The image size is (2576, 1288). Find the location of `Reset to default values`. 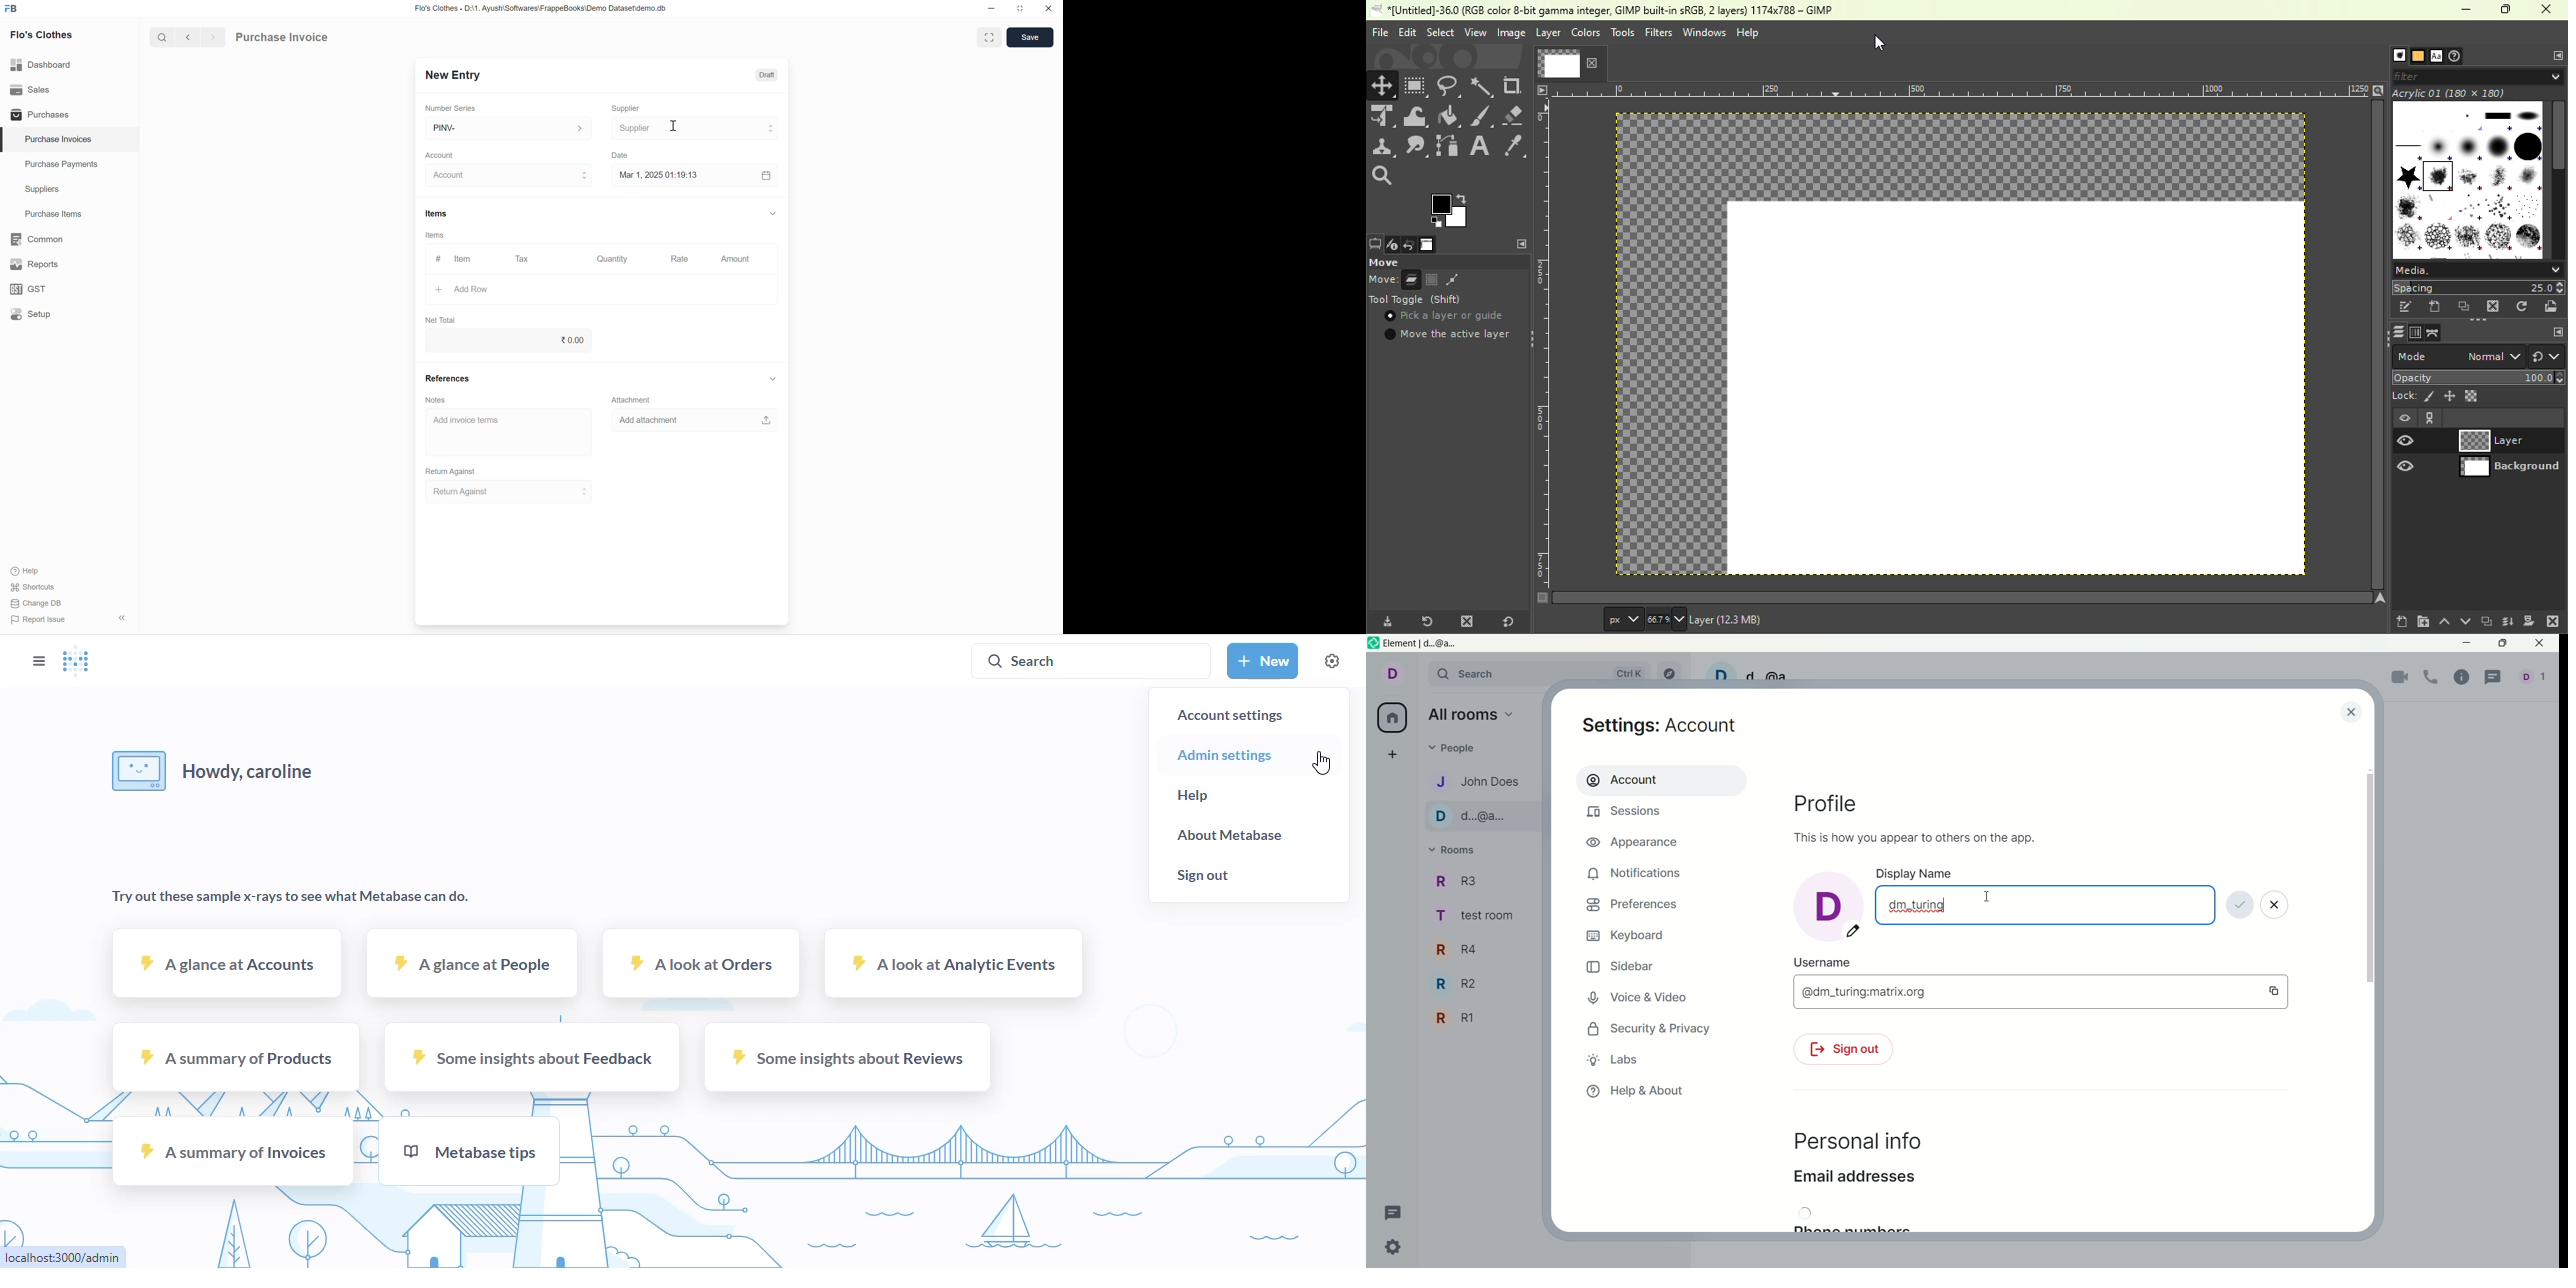

Reset to default values is located at coordinates (1506, 619).